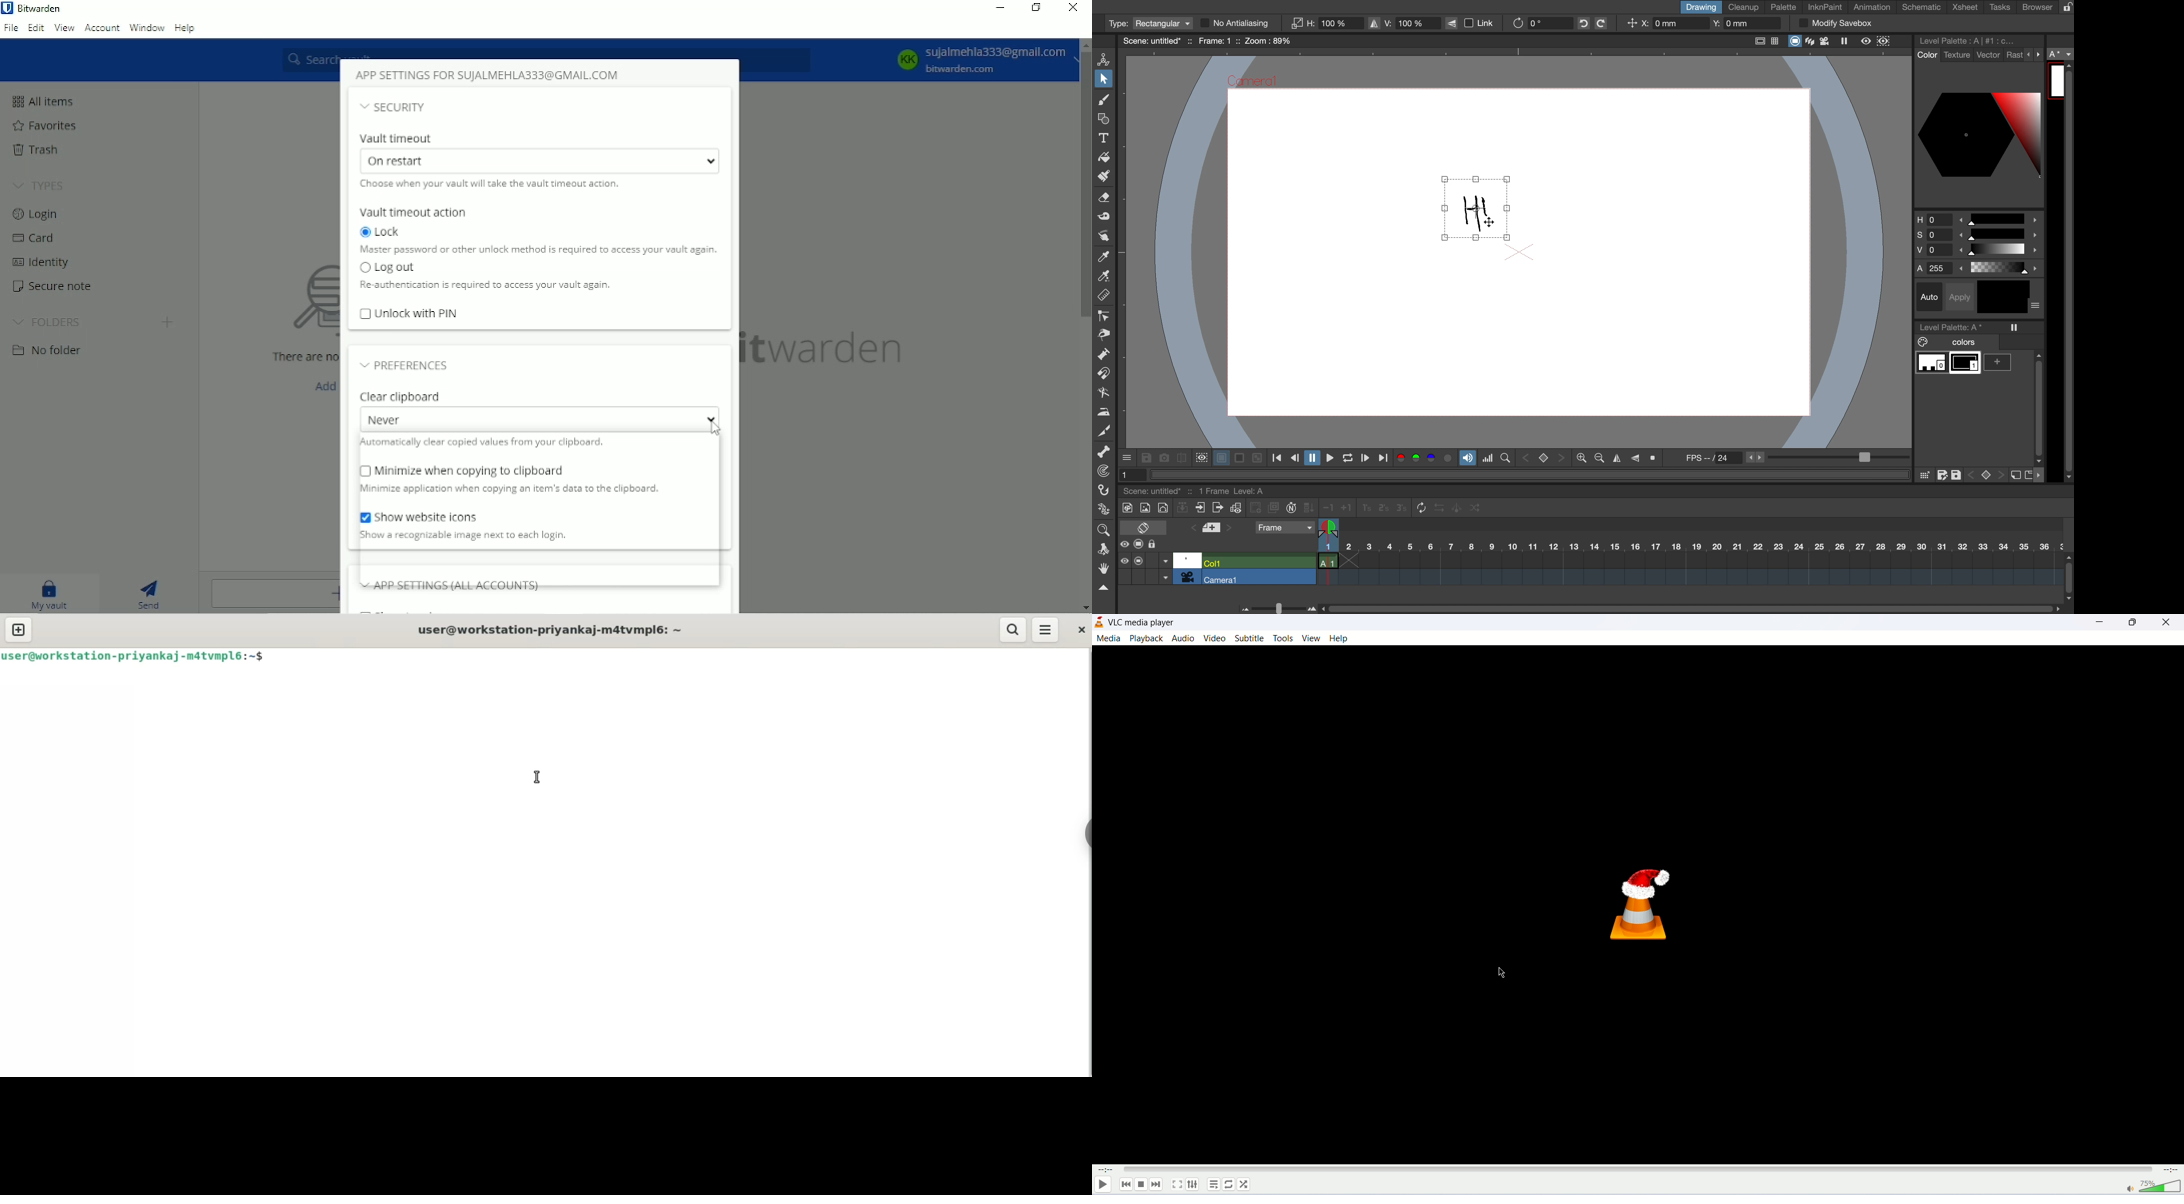 This screenshot has width=2184, height=1204. Describe the element at coordinates (1489, 222) in the screenshot. I see `selection cursor` at that location.